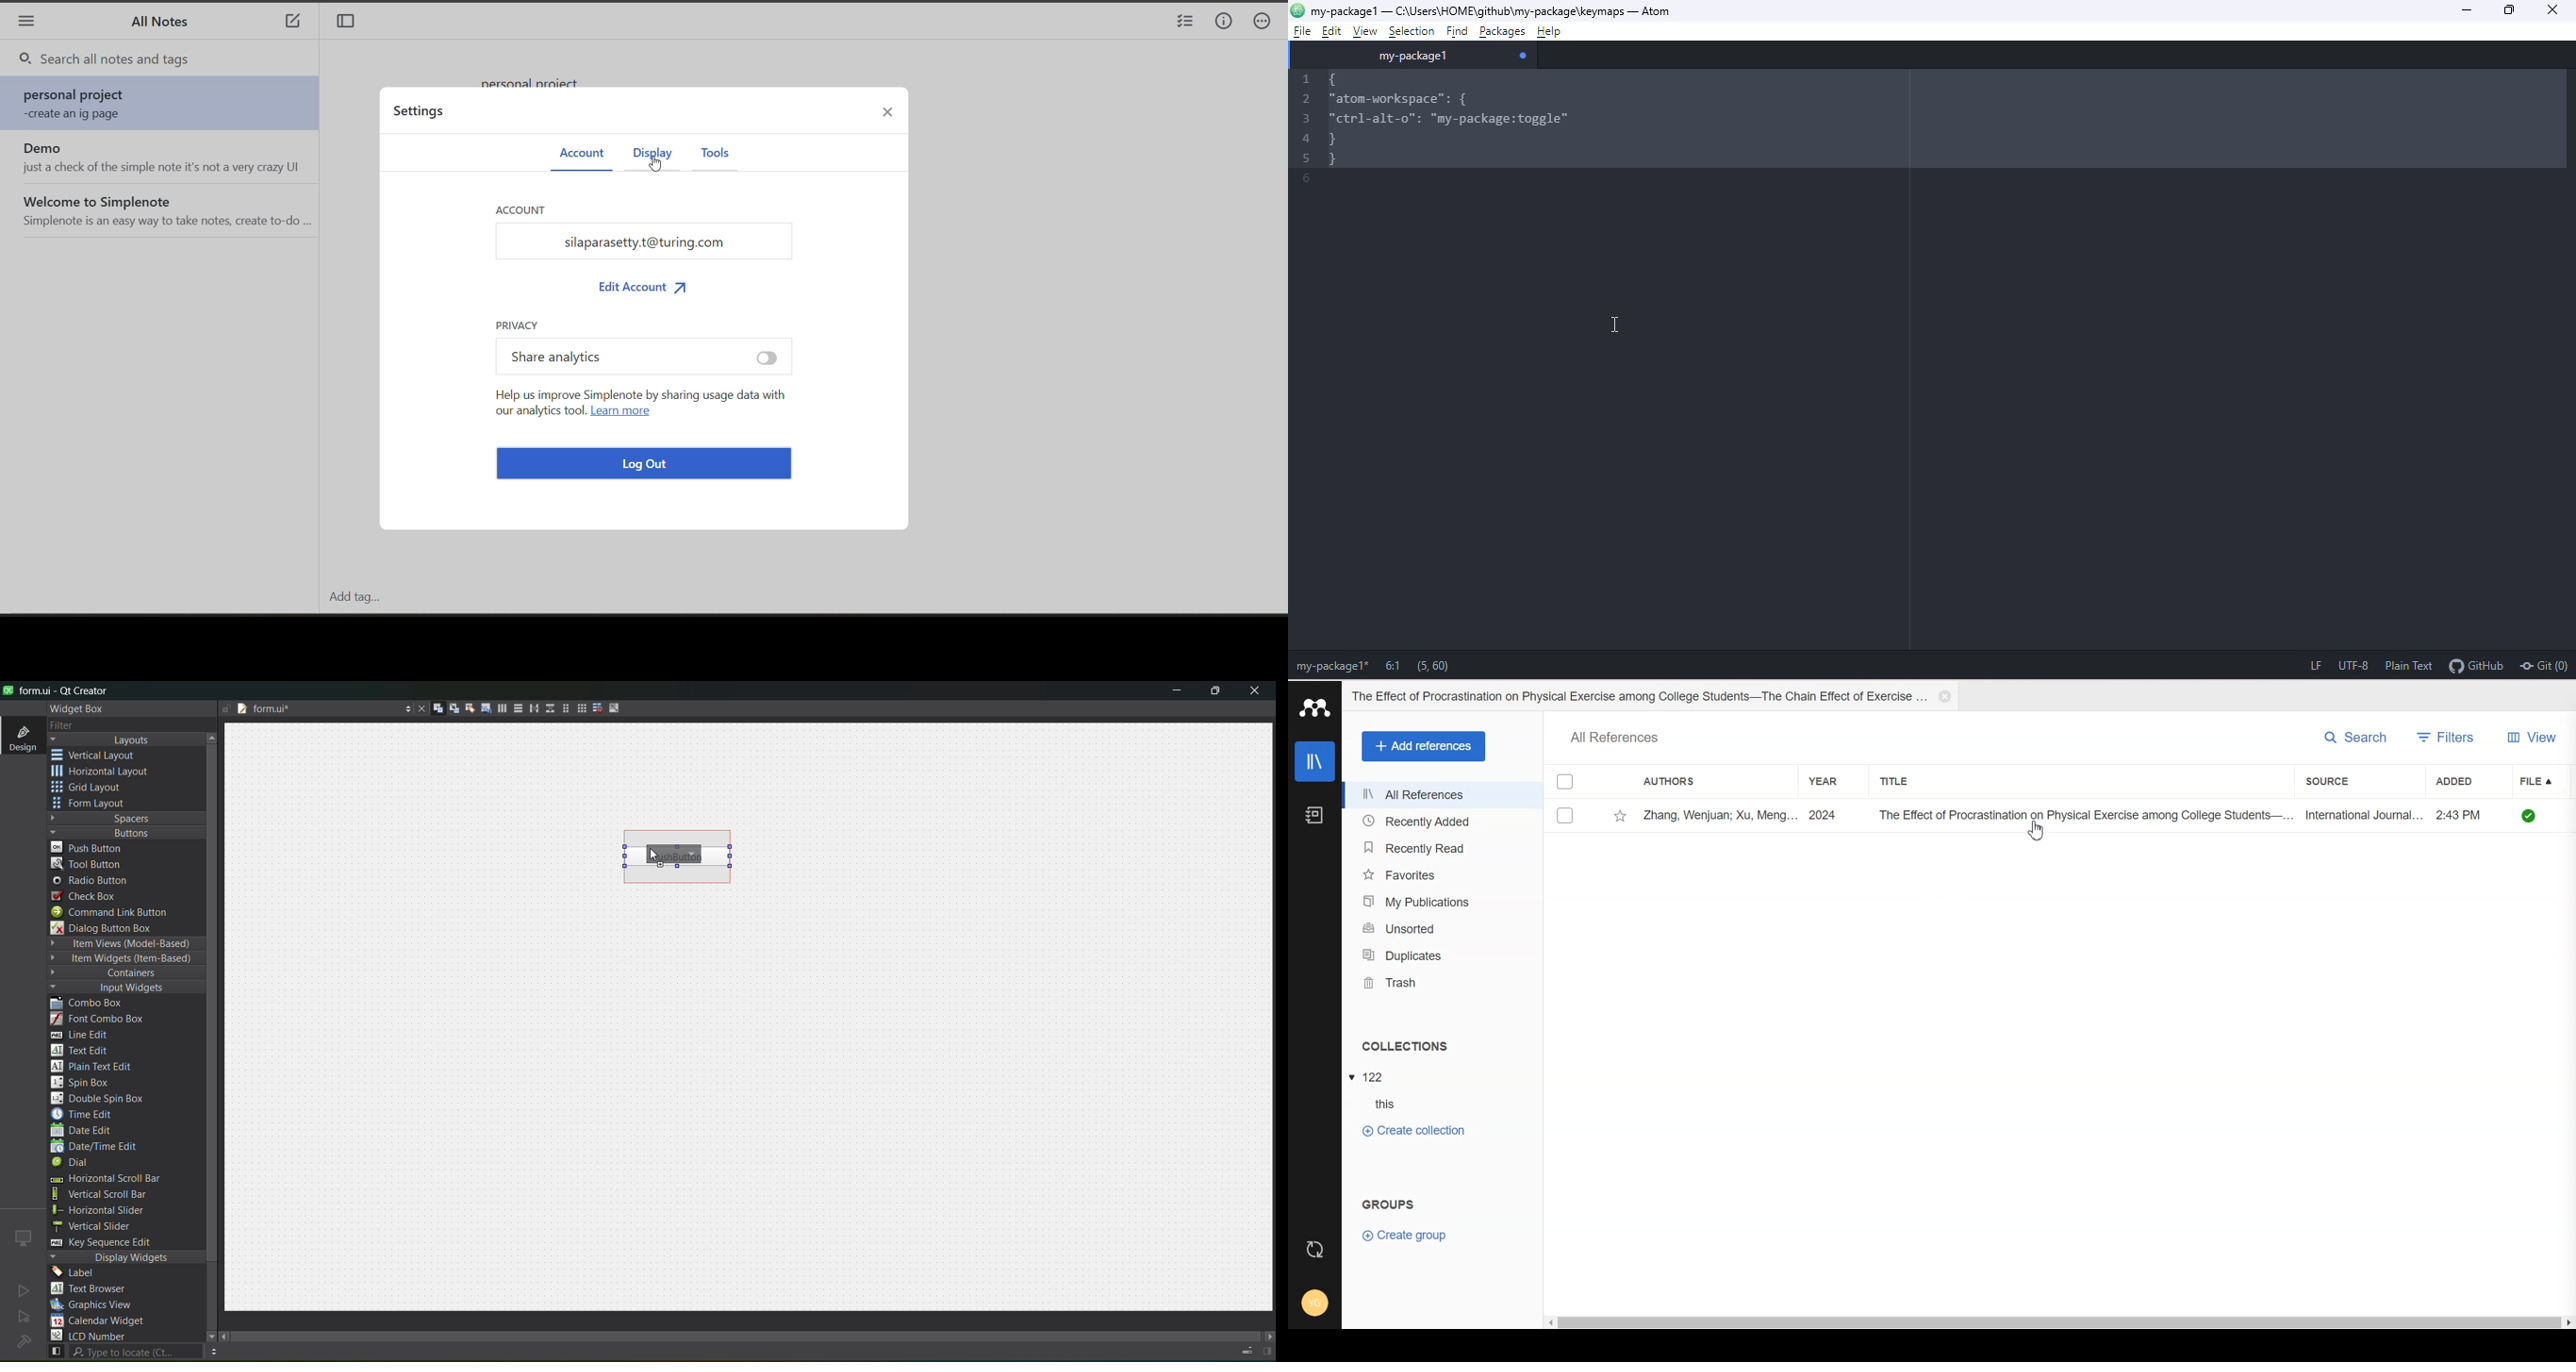 The width and height of the screenshot is (2576, 1372). I want to click on Authors, so click(1694, 782).